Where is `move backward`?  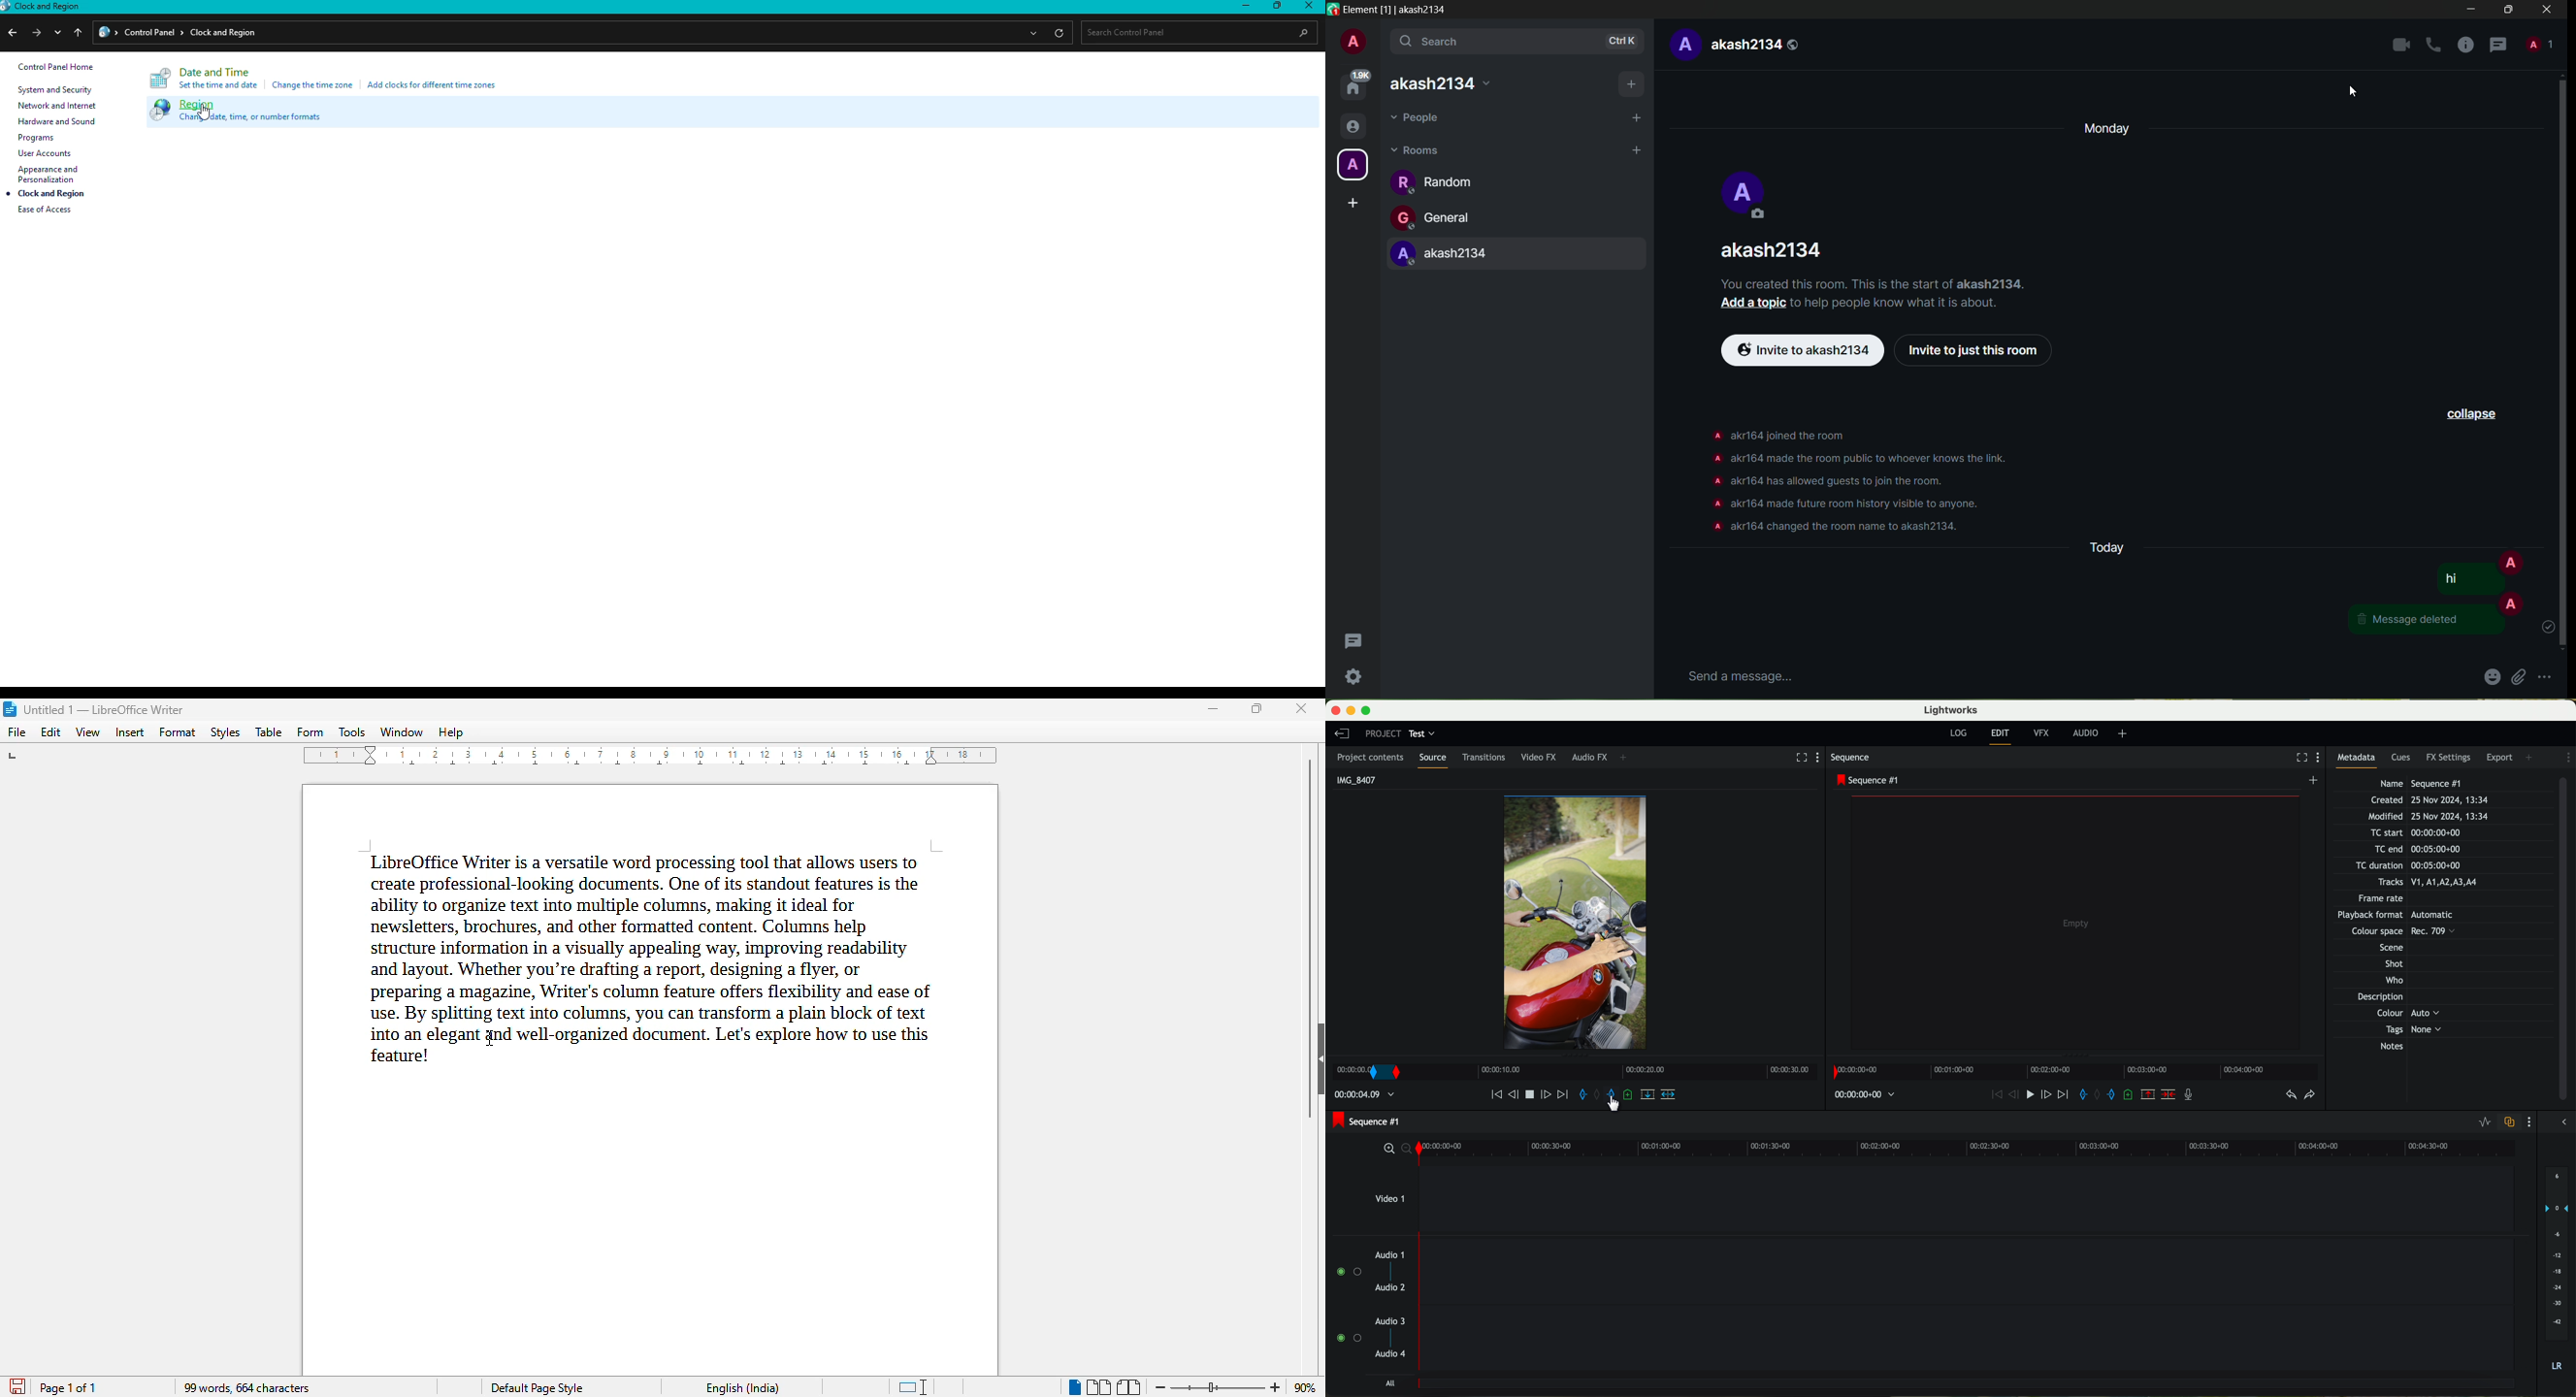 move backward is located at coordinates (1991, 1095).